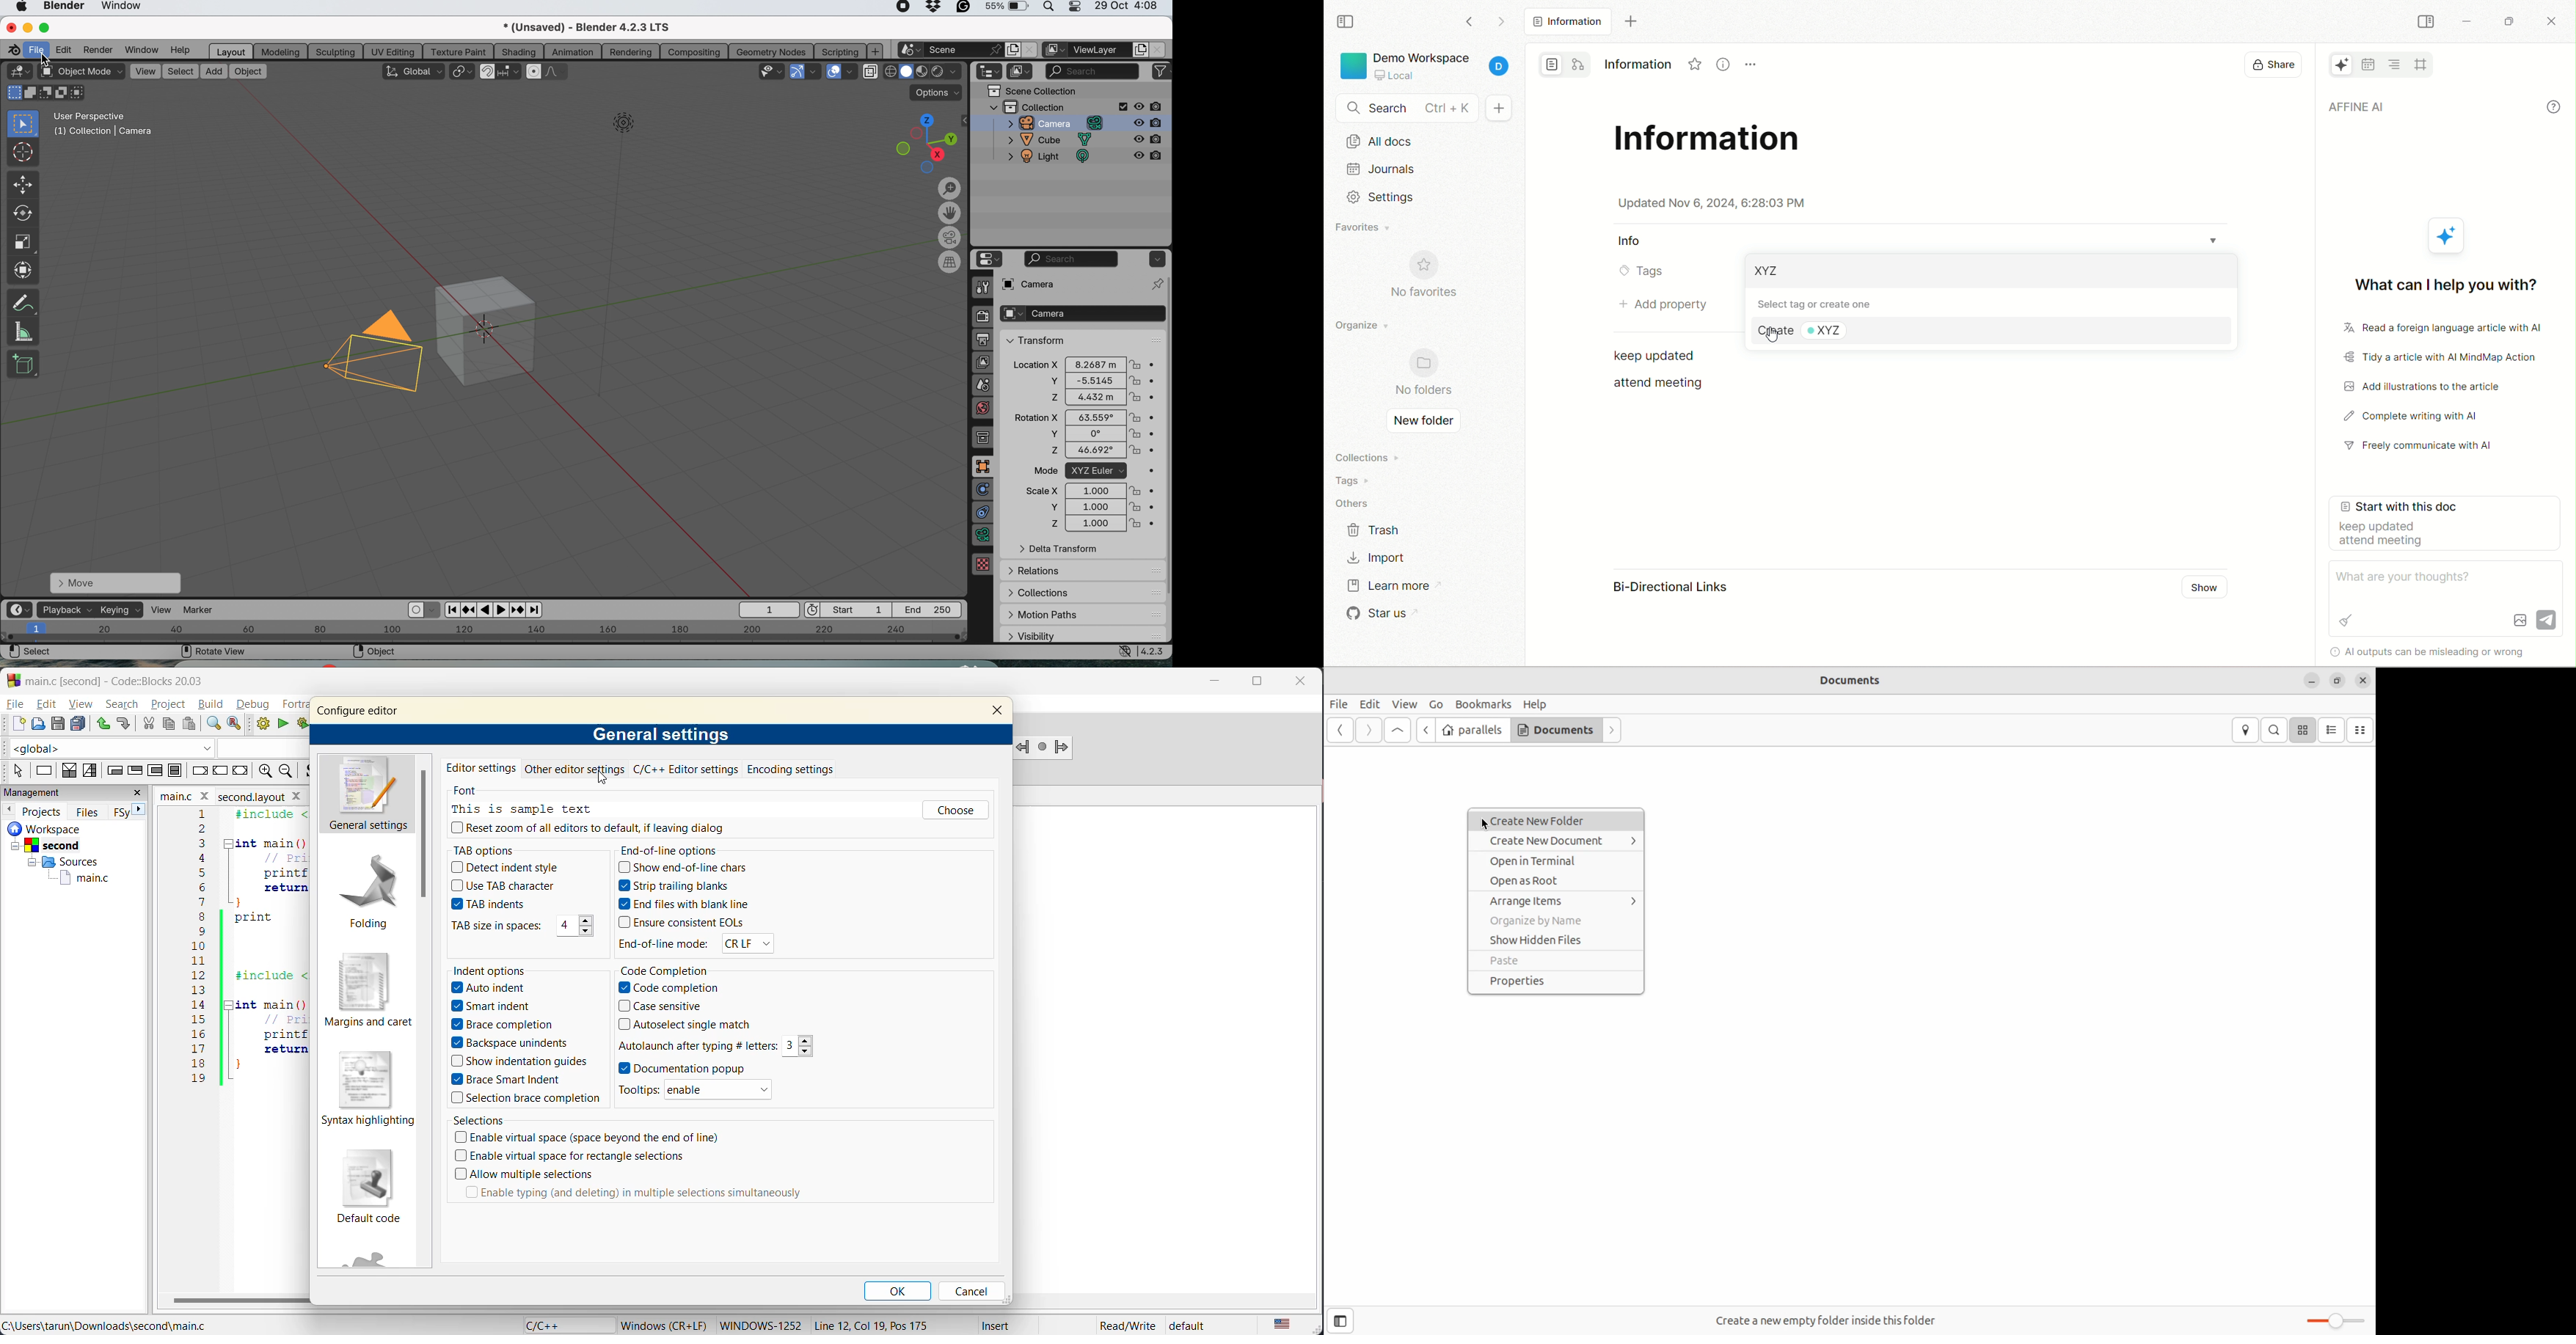 Image resolution: width=2576 pixels, height=1344 pixels. What do you see at coordinates (290, 772) in the screenshot?
I see `zoom out` at bounding box center [290, 772].